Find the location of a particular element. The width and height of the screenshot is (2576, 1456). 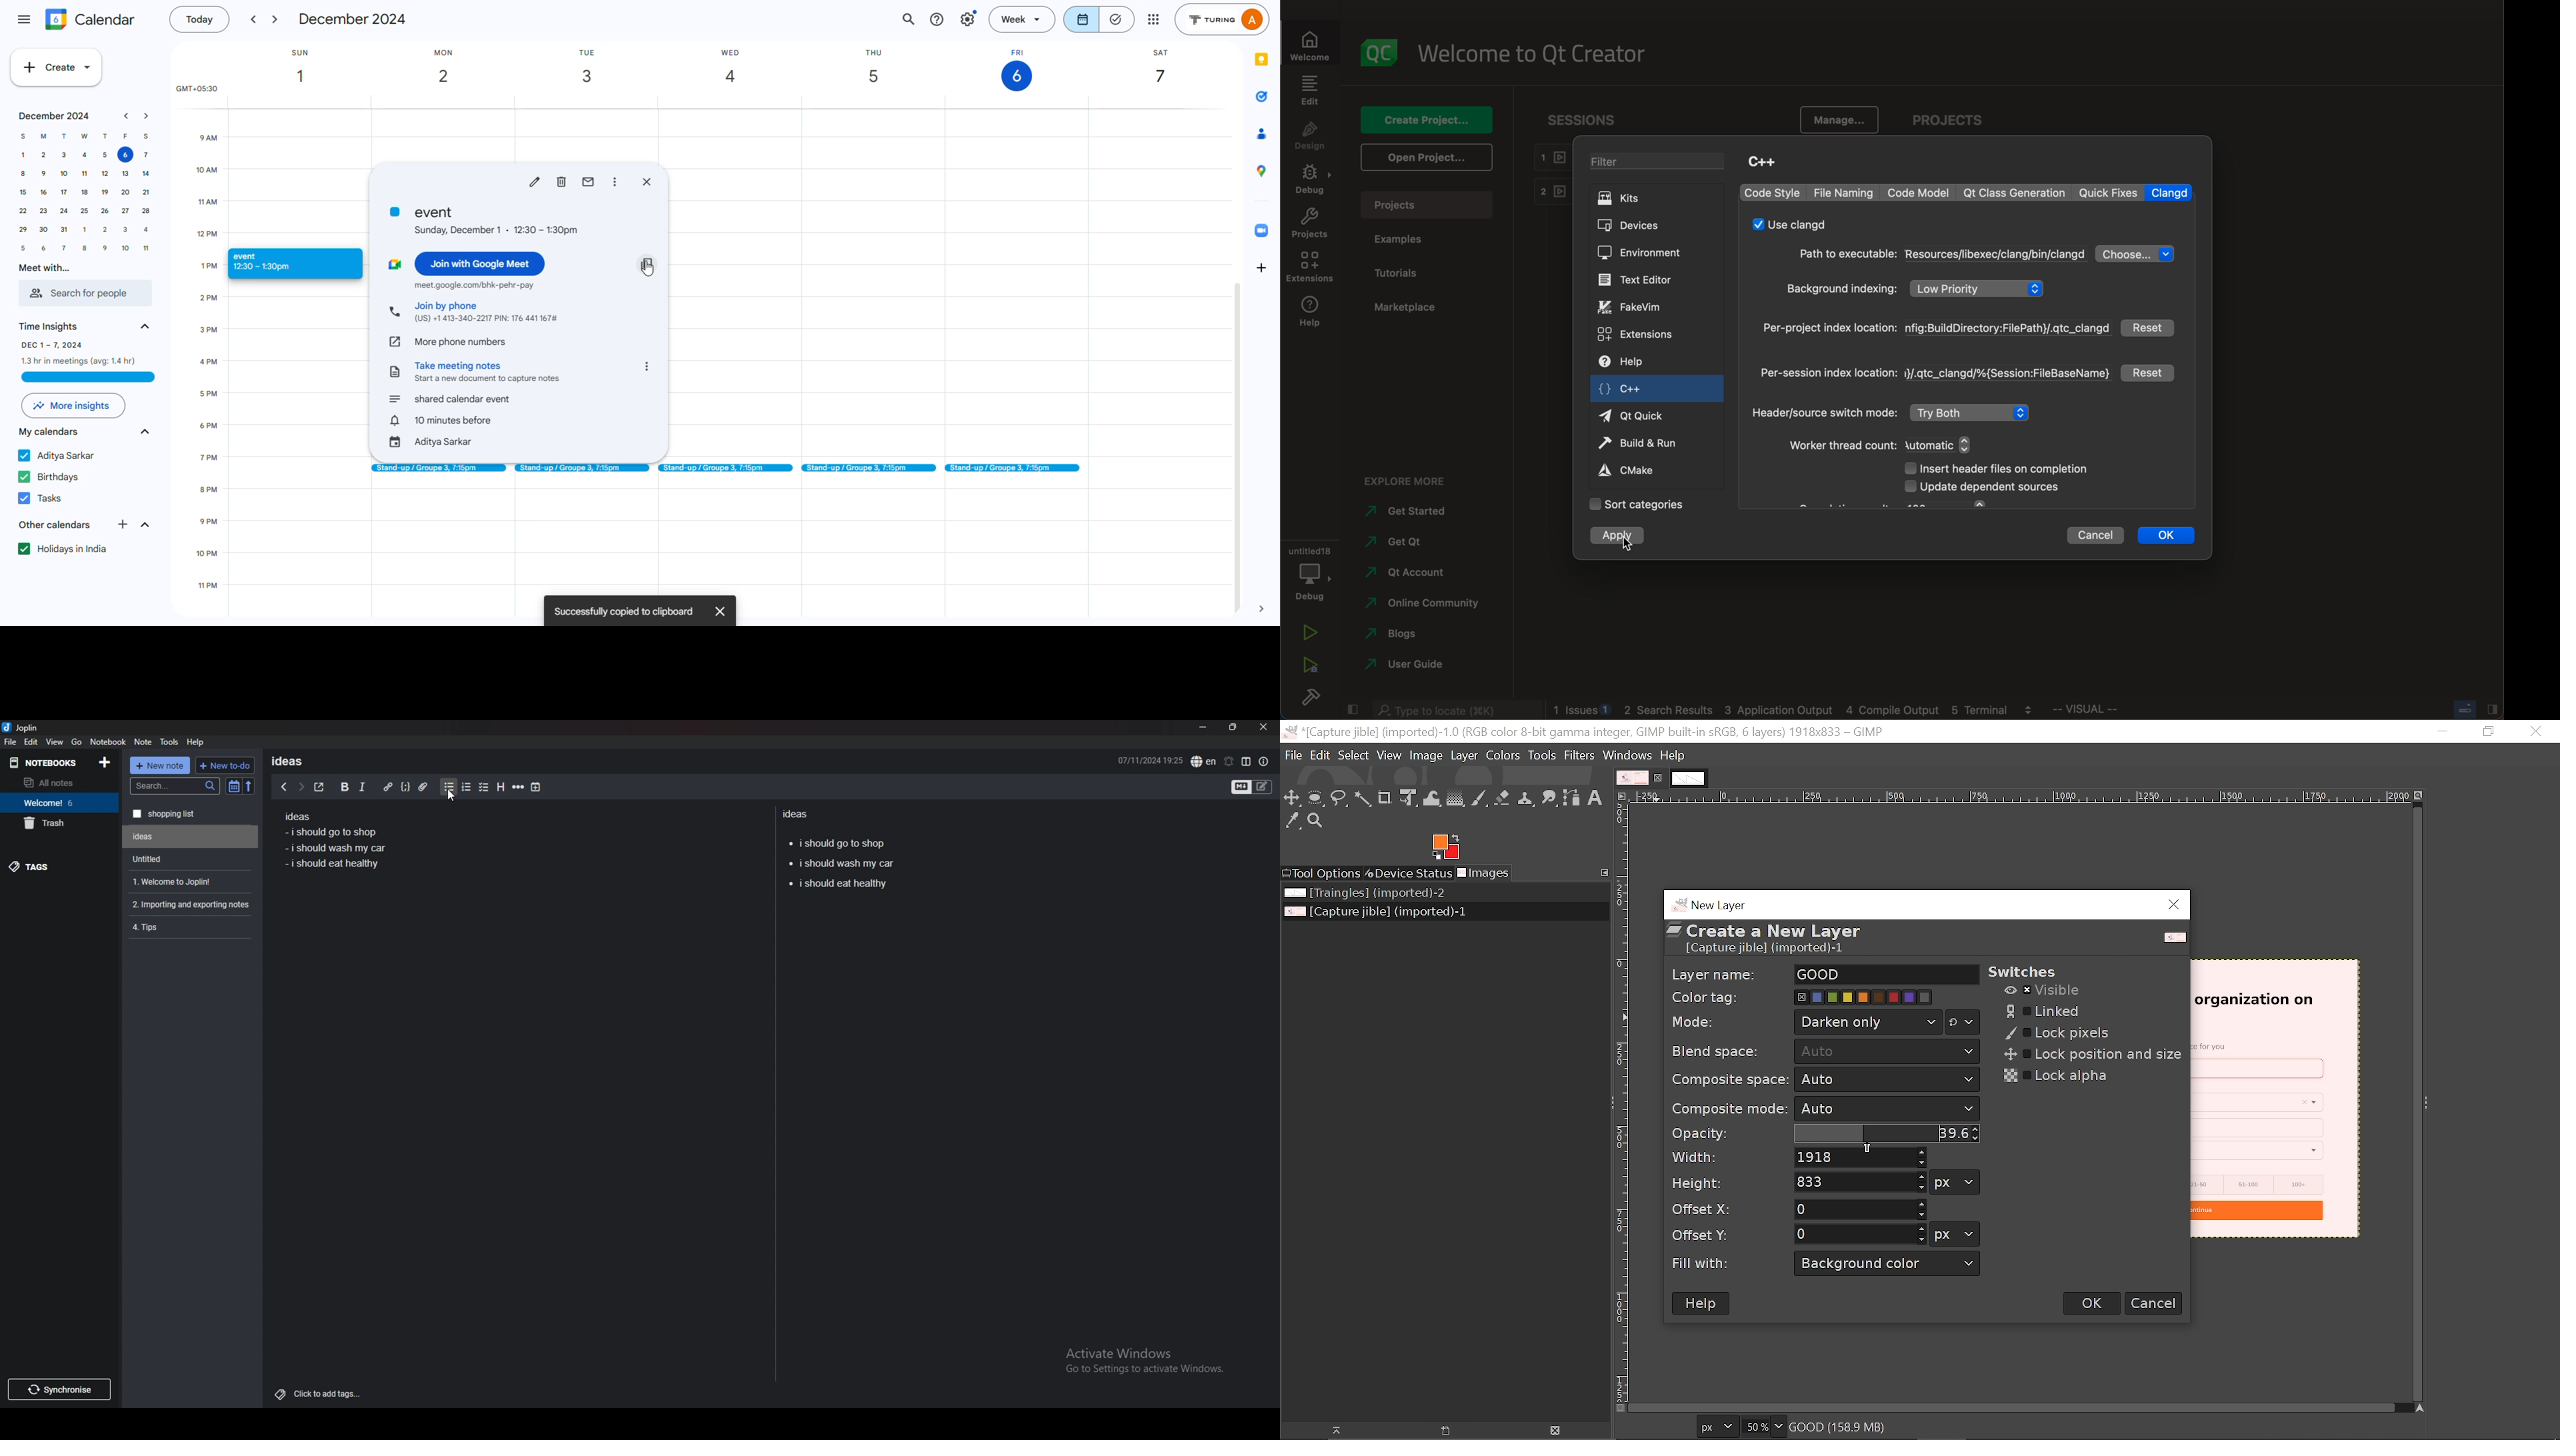

italic is located at coordinates (361, 787).